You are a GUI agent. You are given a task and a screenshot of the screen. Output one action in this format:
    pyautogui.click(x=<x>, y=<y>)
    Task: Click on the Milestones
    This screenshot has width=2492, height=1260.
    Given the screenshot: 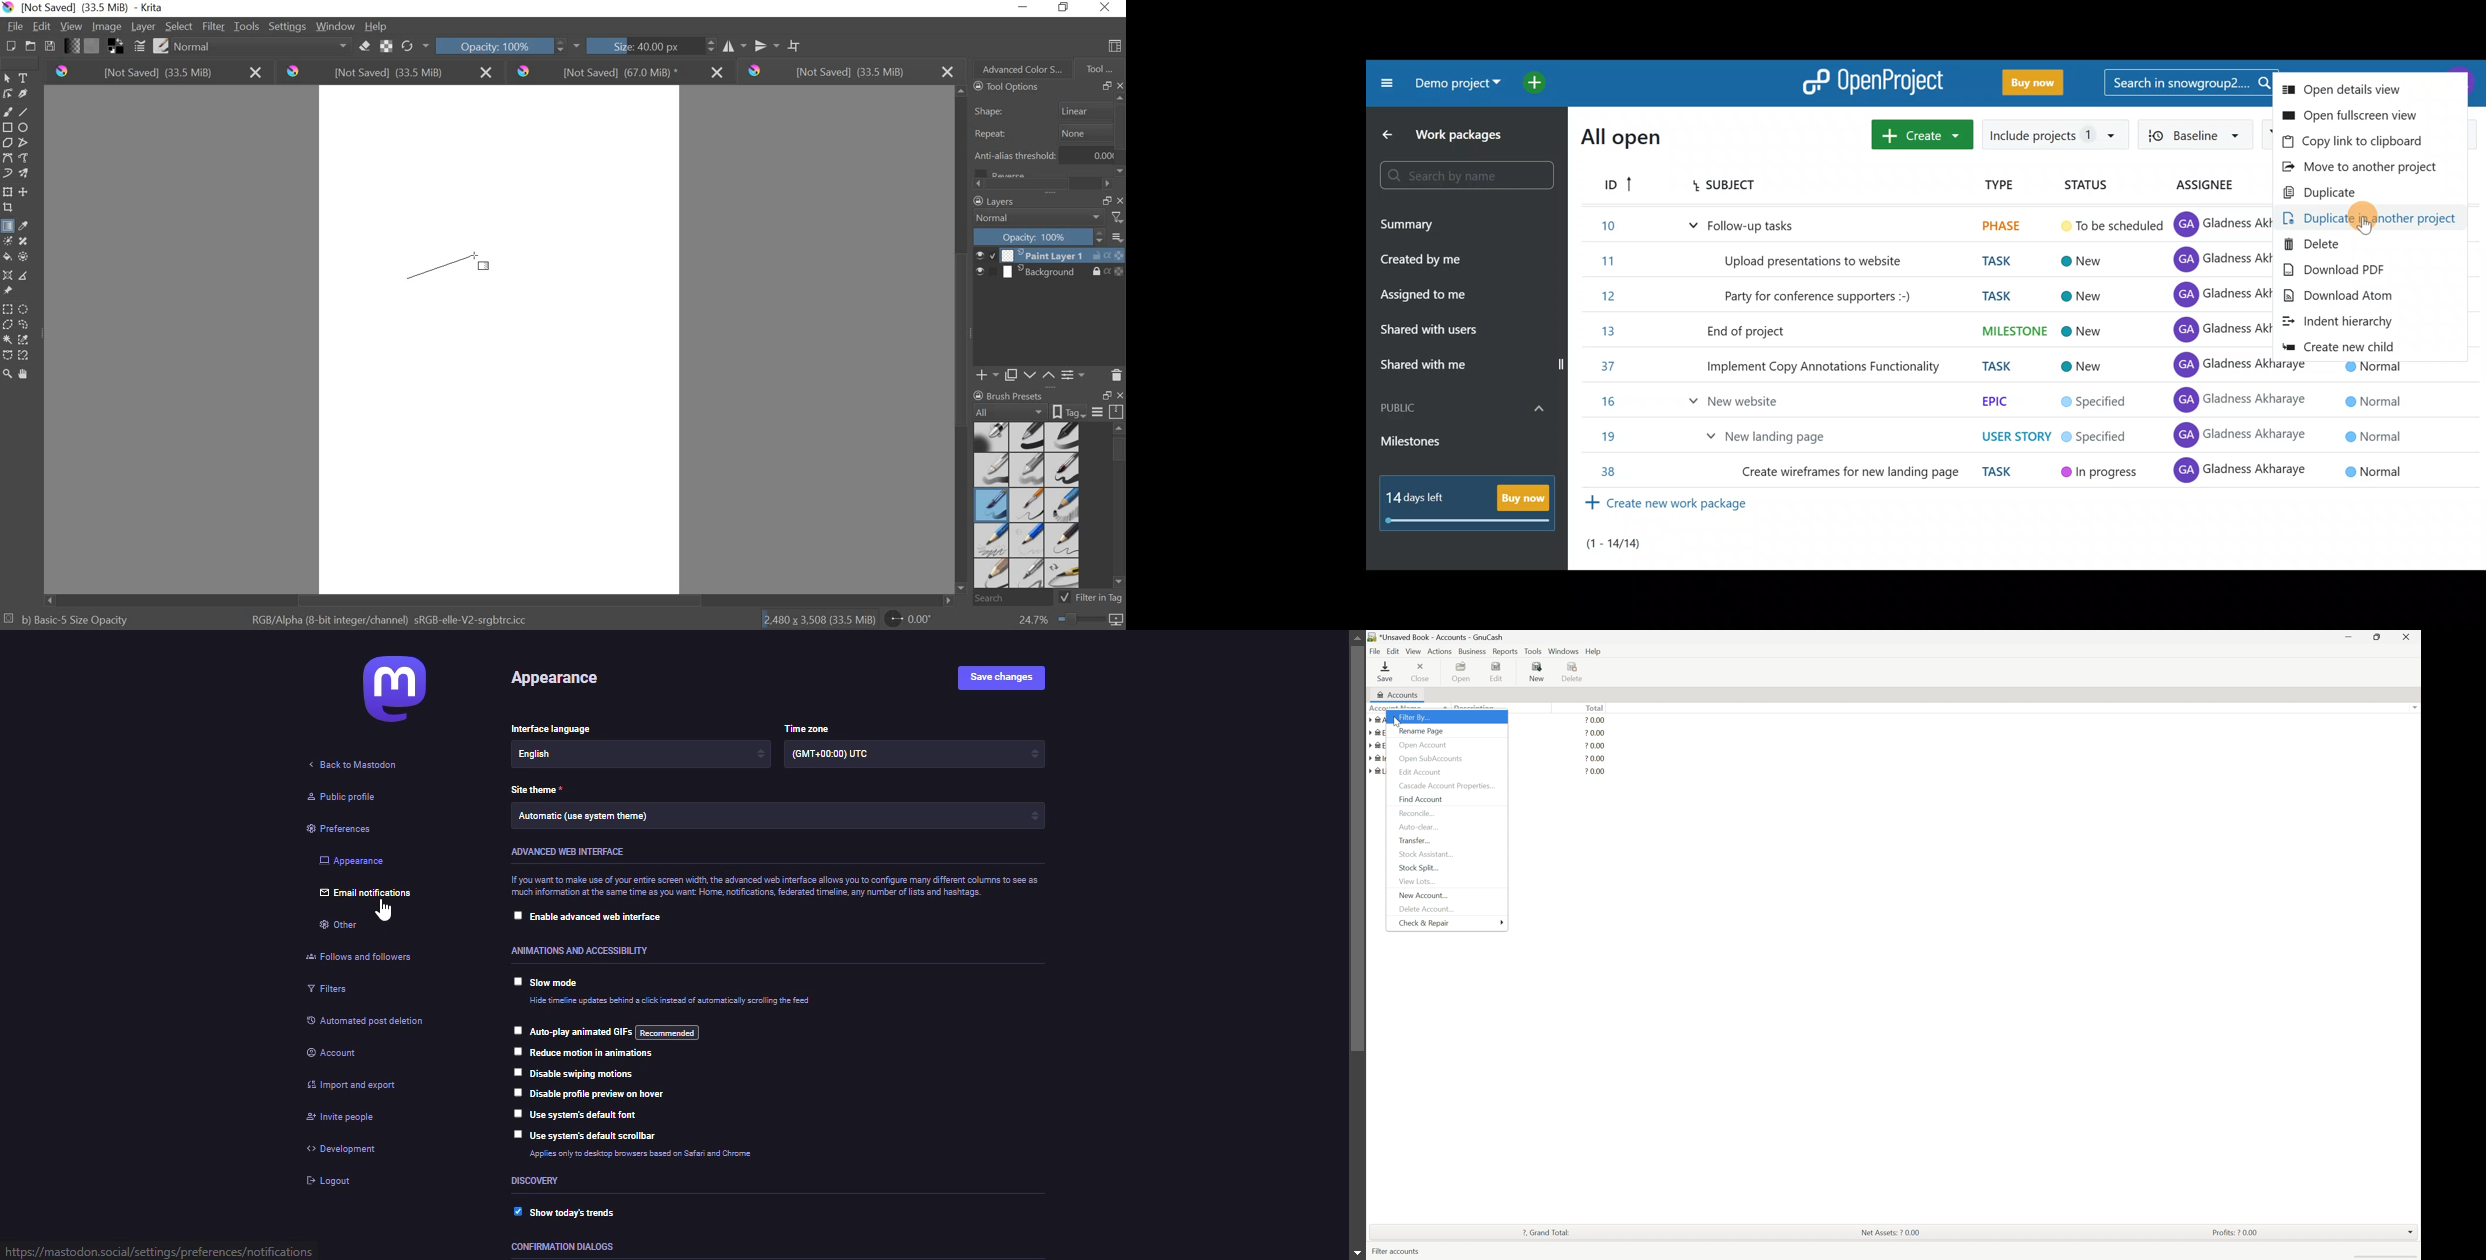 What is the action you would take?
    pyautogui.click(x=1449, y=445)
    